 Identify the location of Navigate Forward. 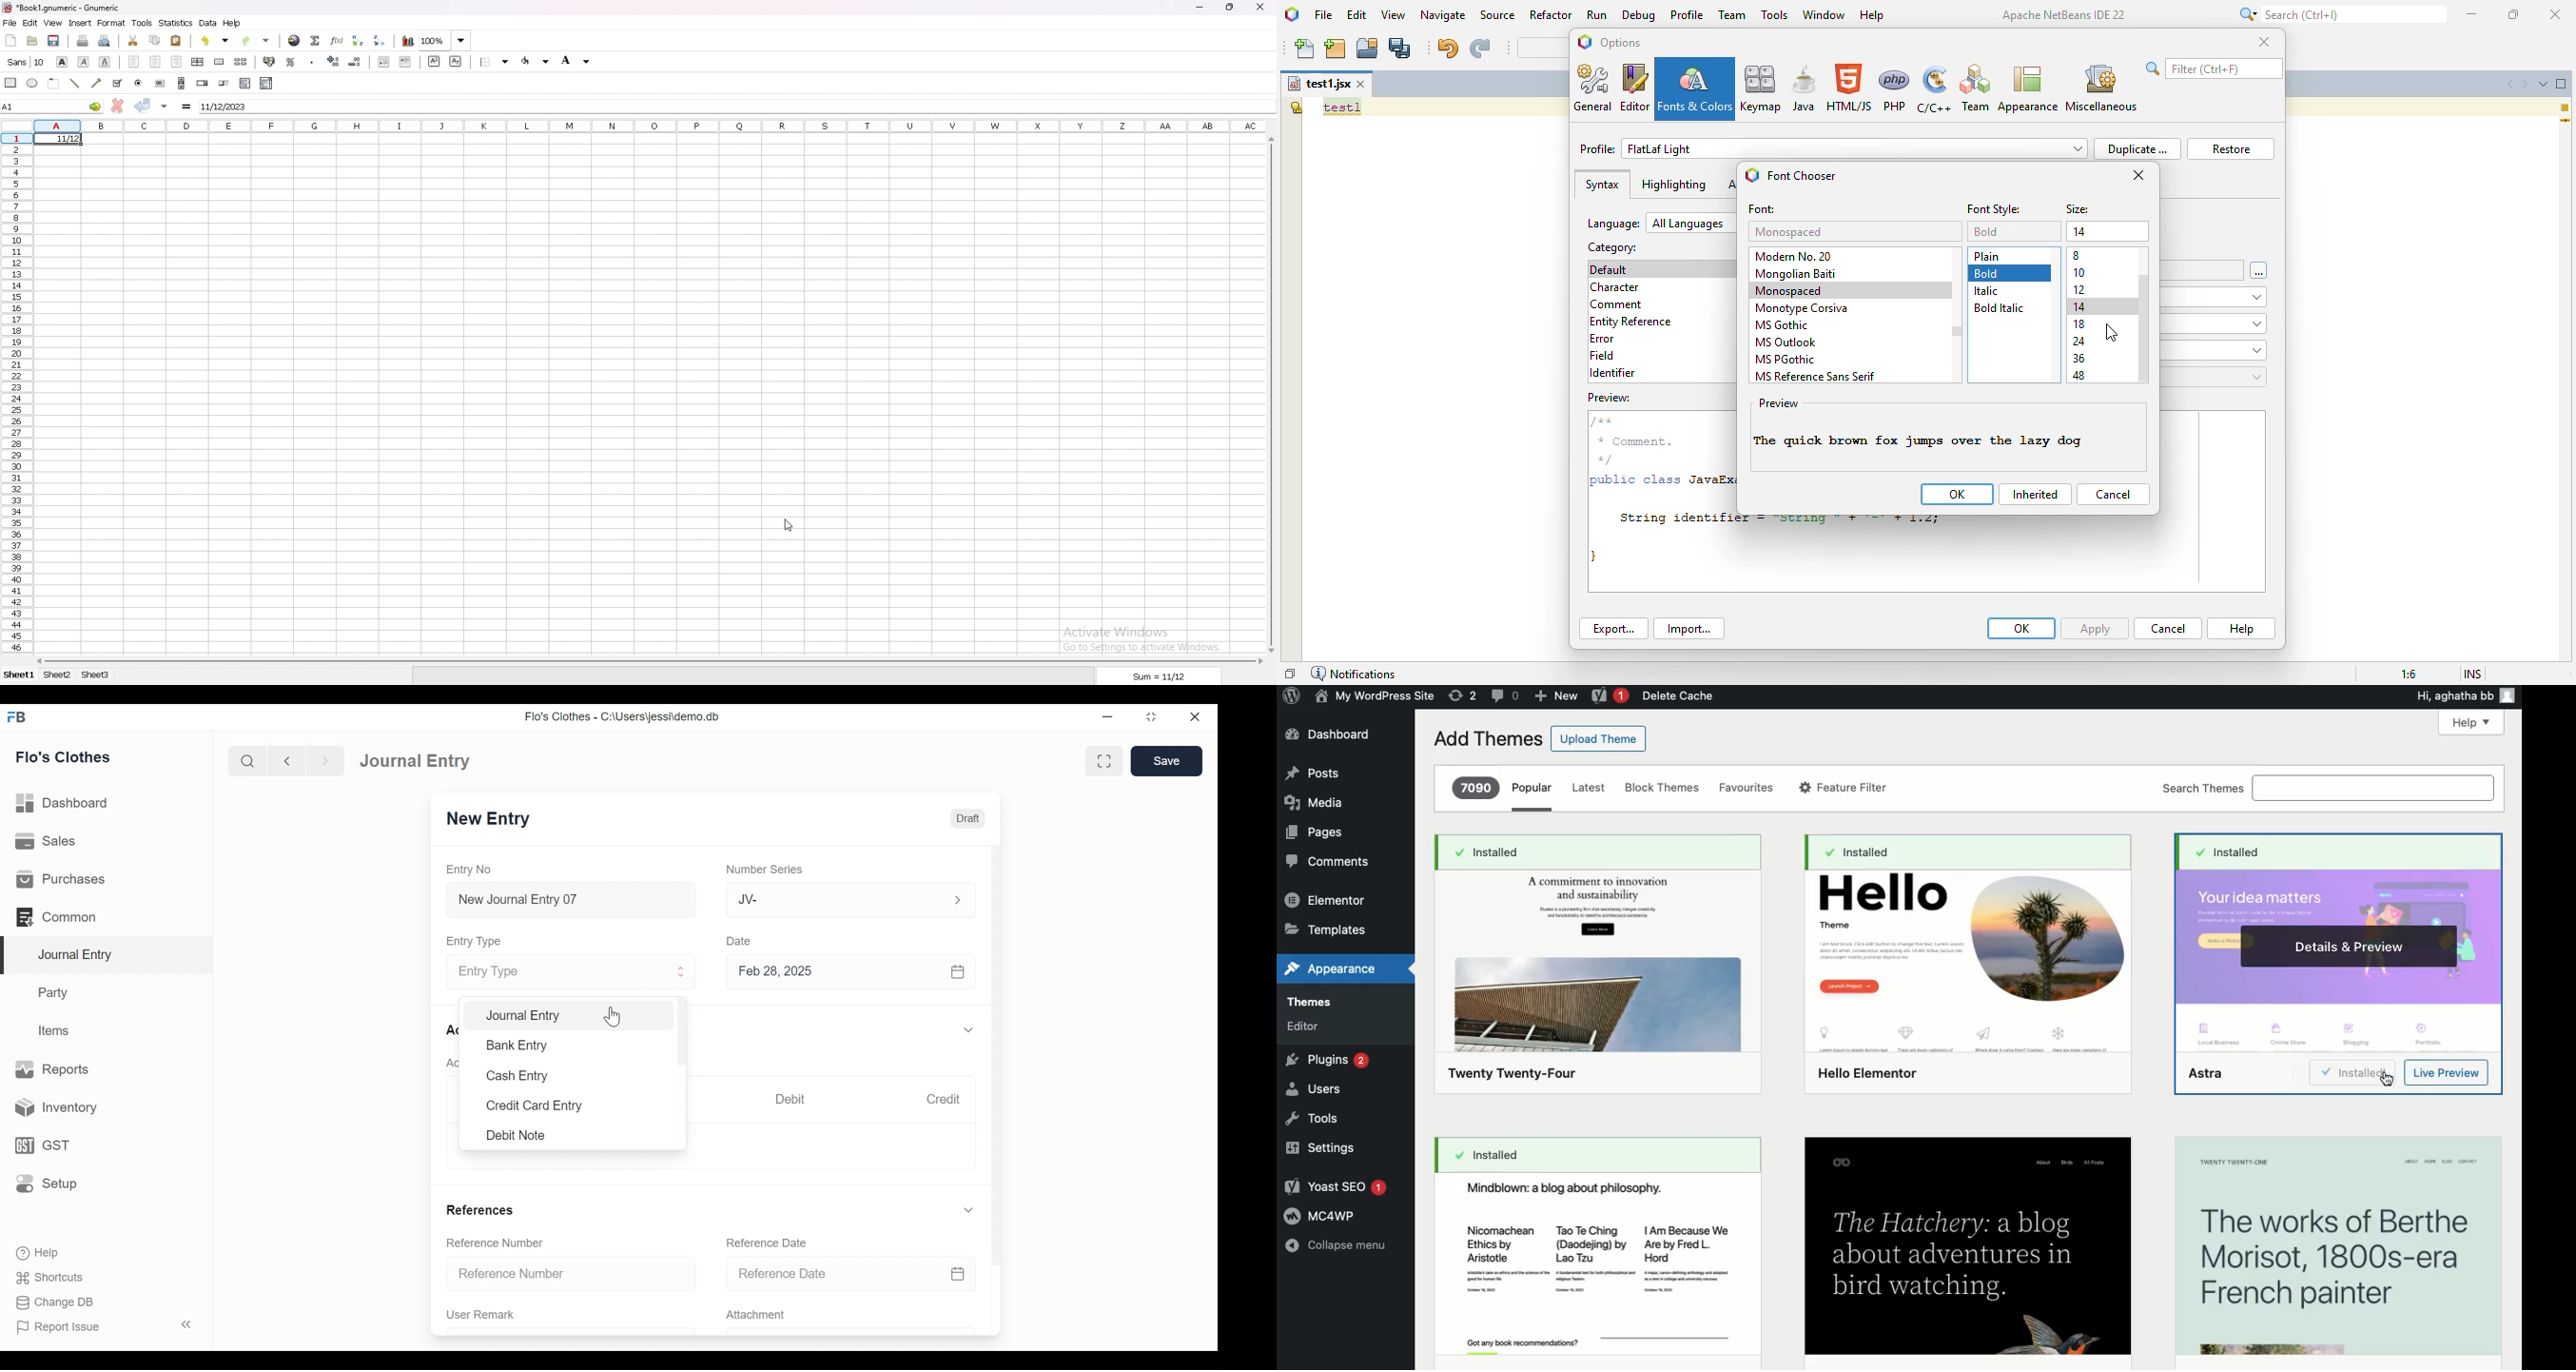
(325, 761).